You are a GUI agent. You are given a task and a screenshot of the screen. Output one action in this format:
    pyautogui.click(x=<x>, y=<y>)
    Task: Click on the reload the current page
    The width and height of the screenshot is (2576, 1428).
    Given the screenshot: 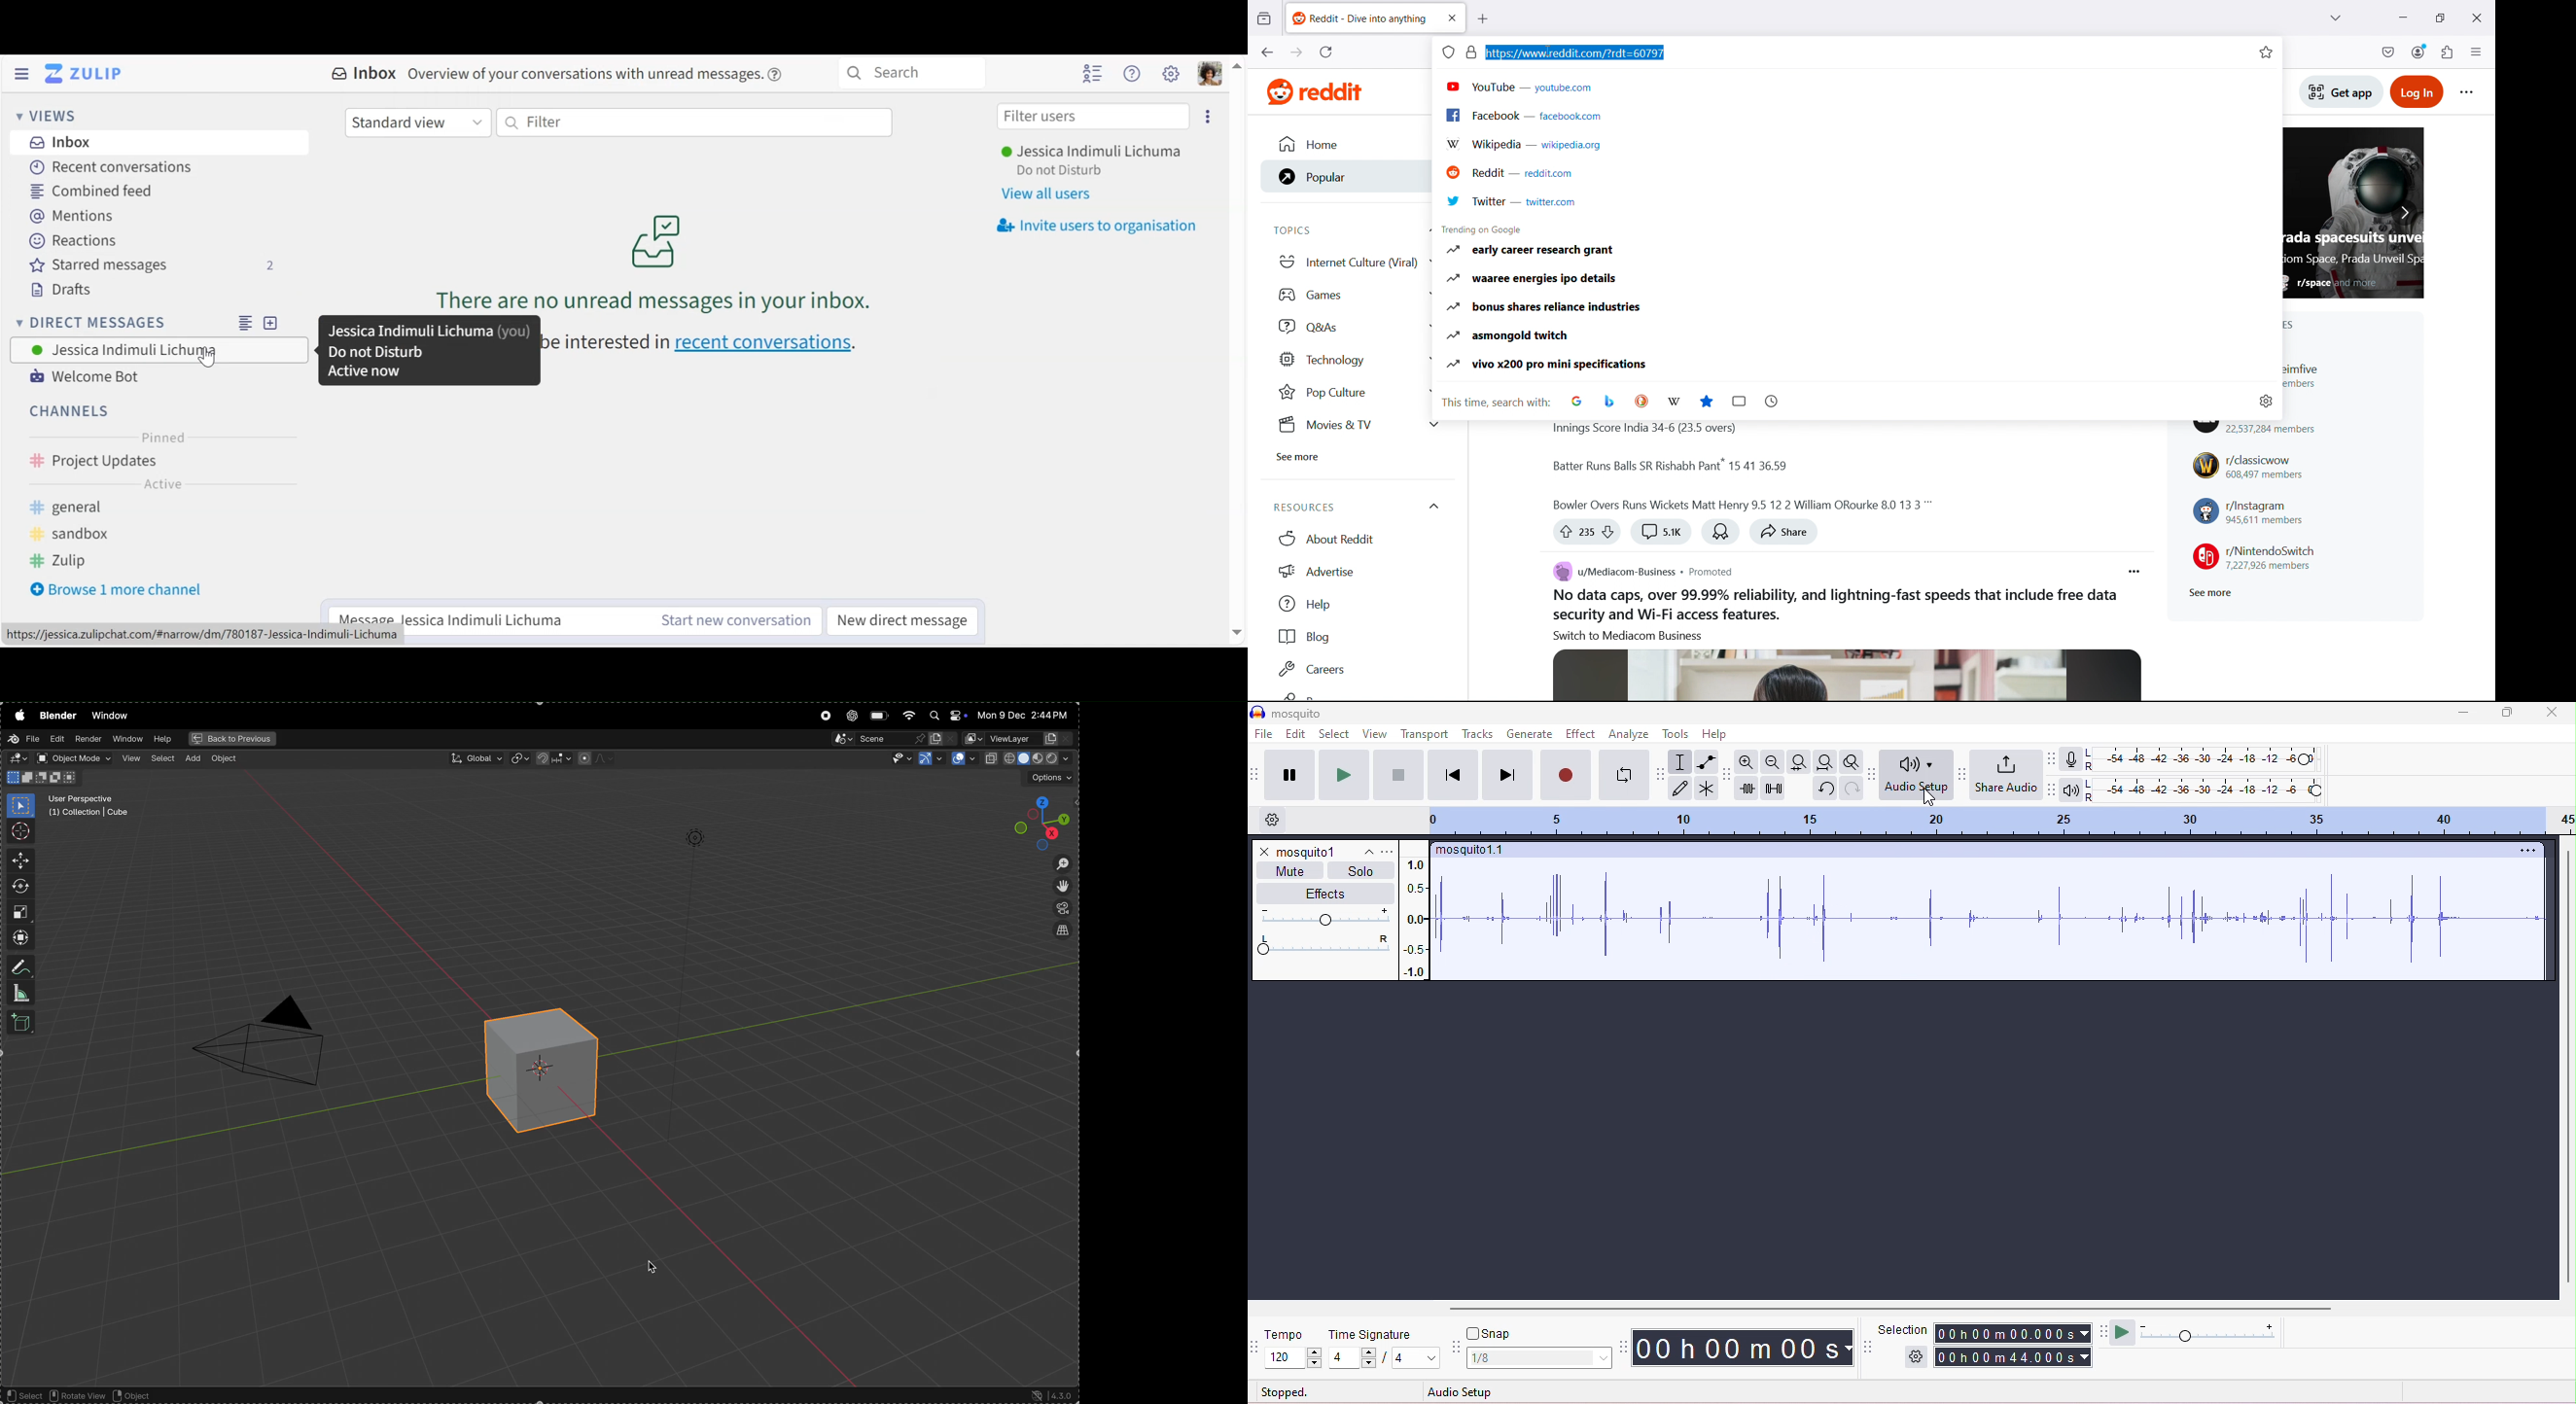 What is the action you would take?
    pyautogui.click(x=1327, y=52)
    